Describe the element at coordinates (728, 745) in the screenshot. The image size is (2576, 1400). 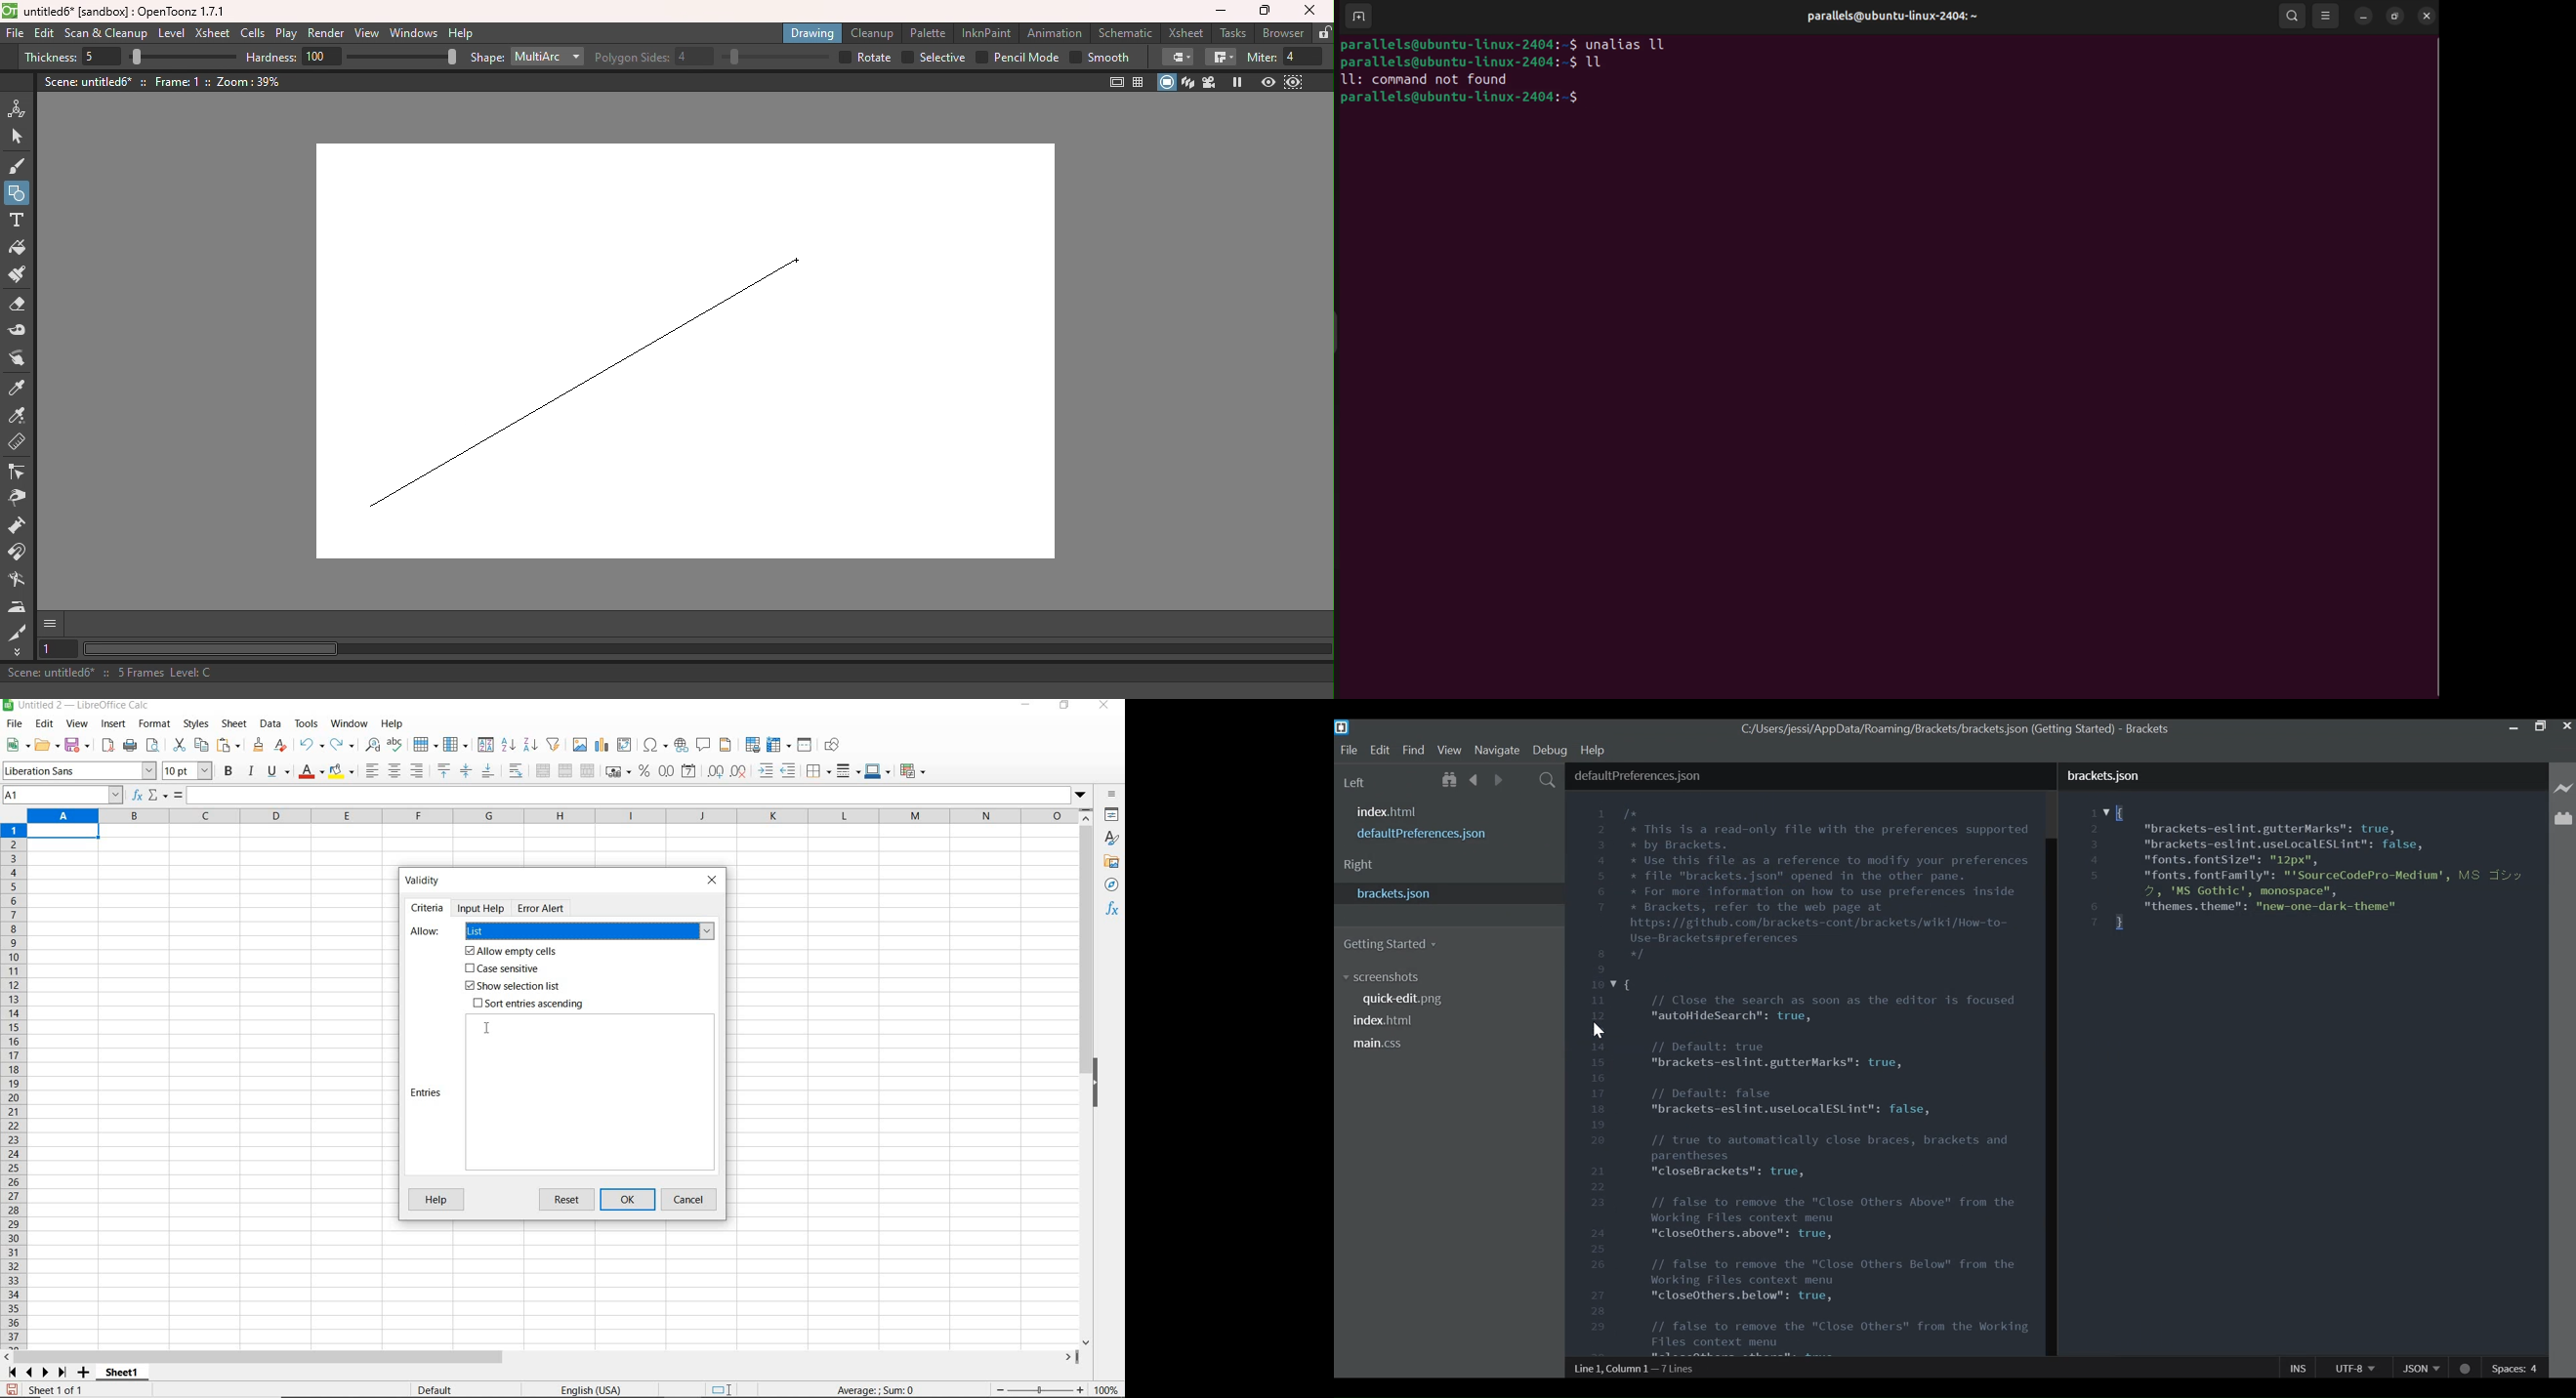
I see `headers and footers` at that location.